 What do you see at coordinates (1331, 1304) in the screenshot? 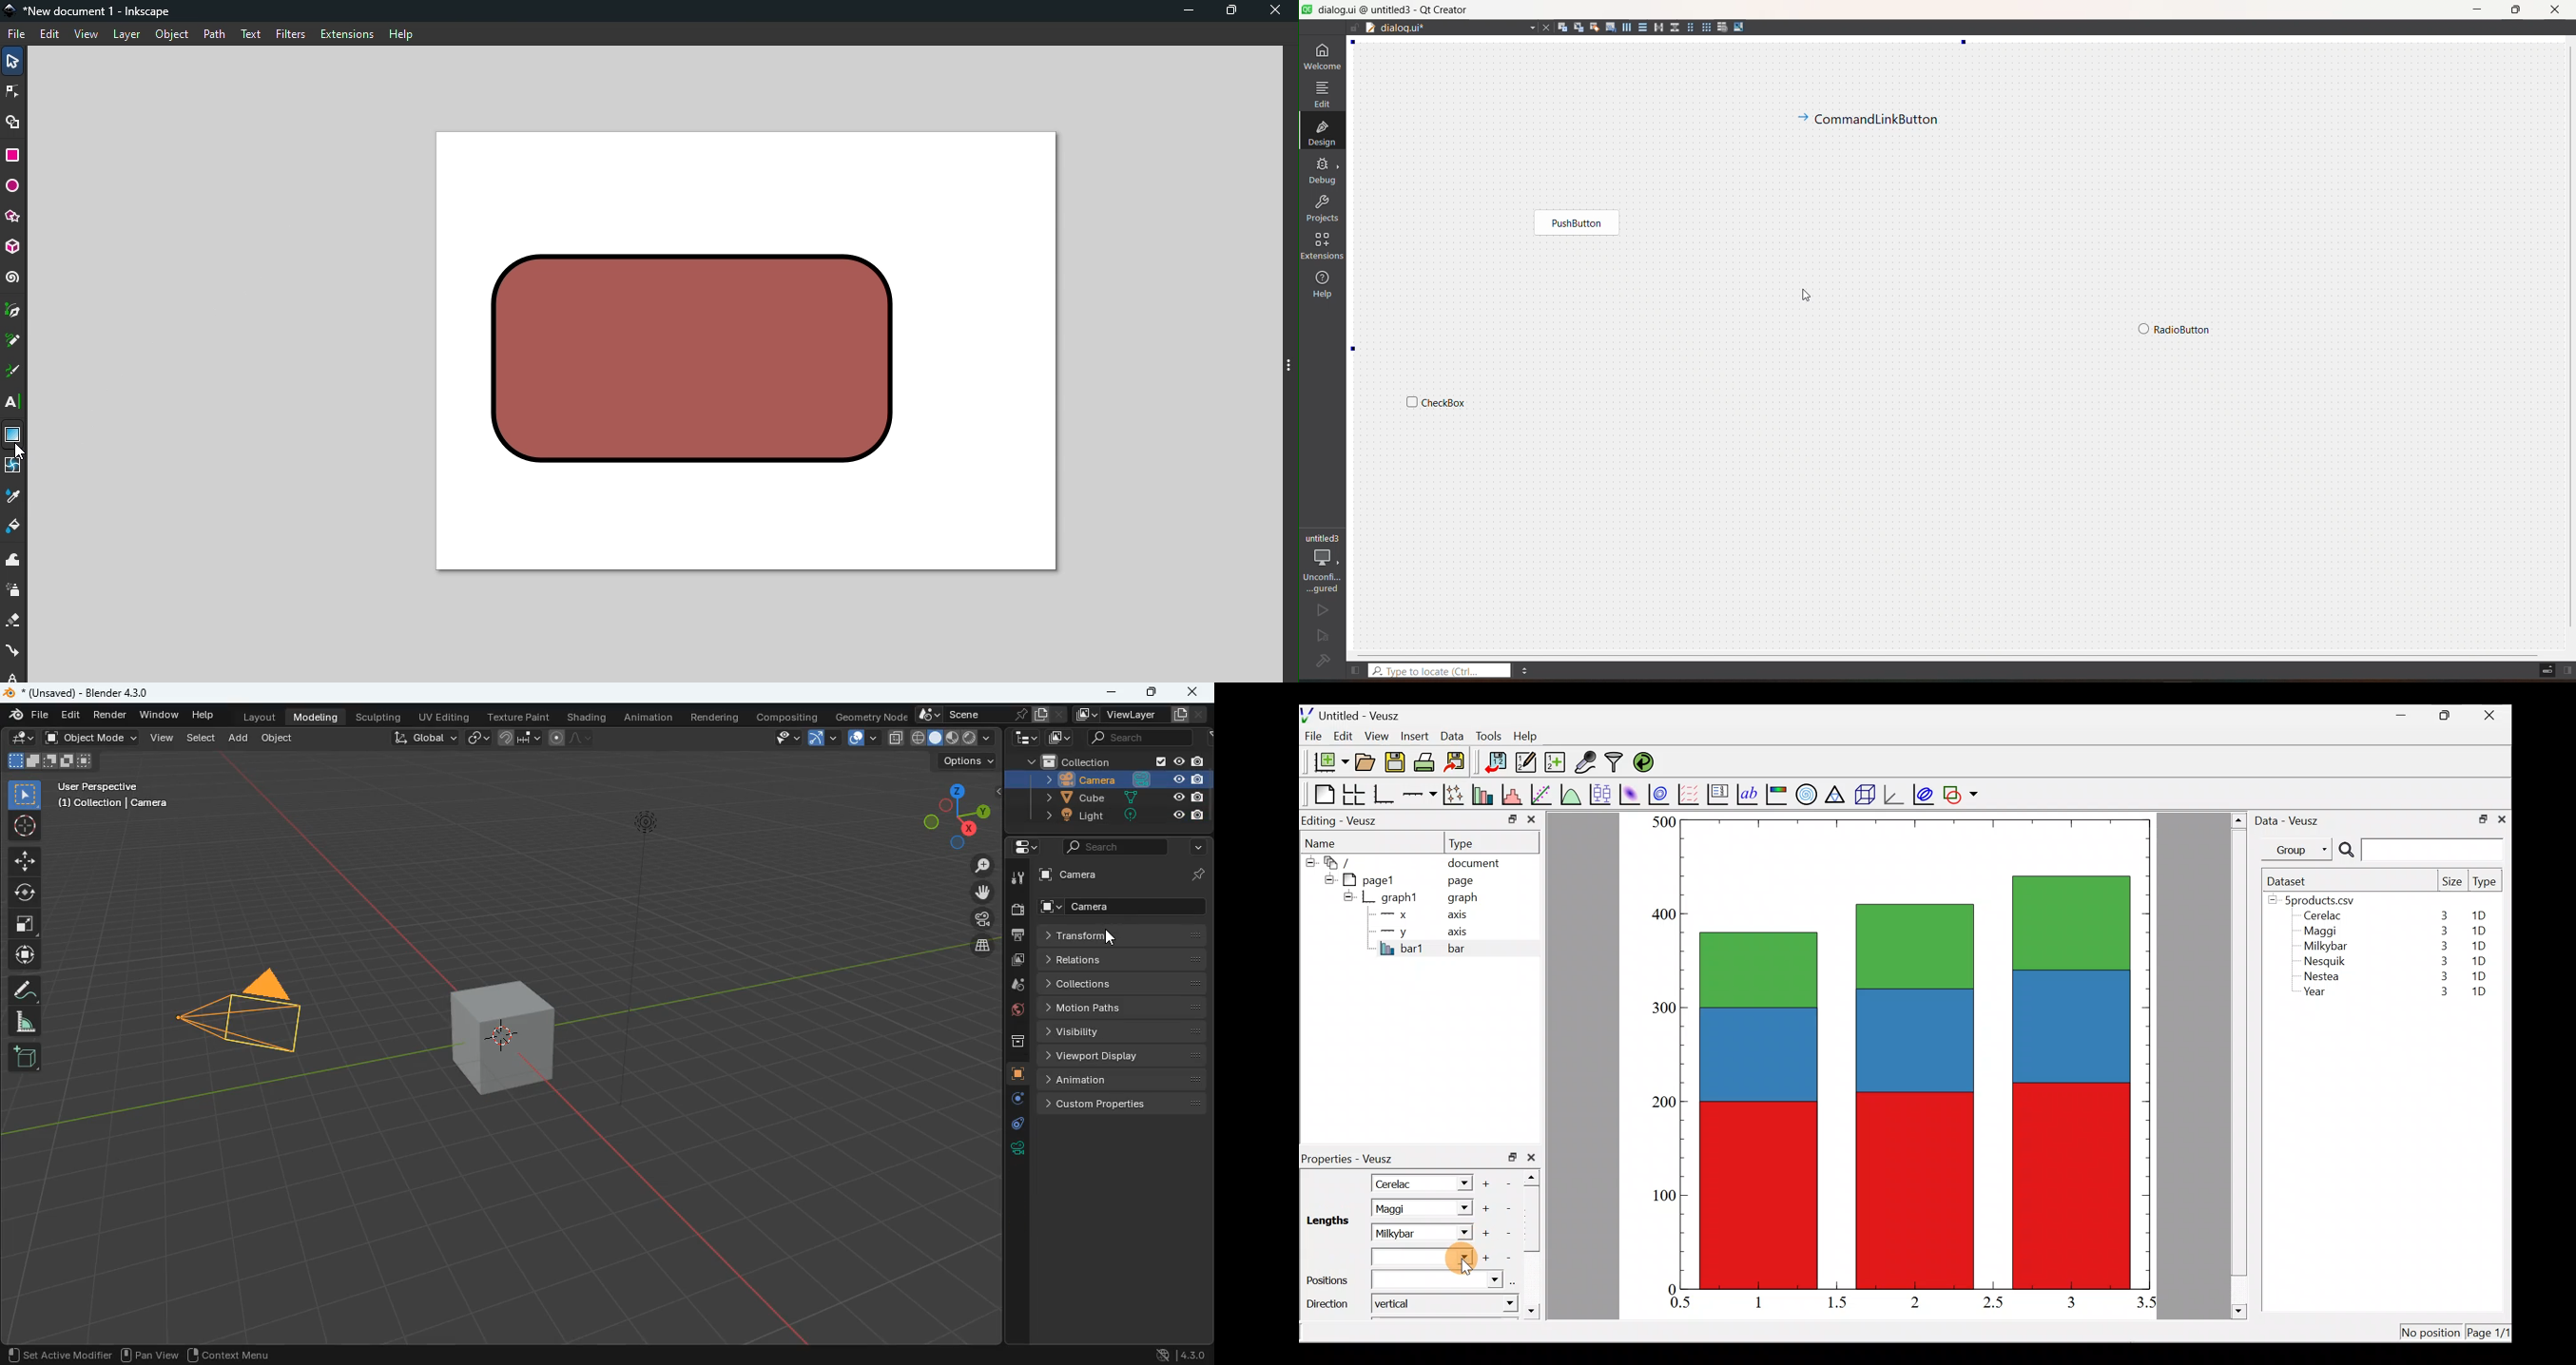
I see `Direction` at bounding box center [1331, 1304].